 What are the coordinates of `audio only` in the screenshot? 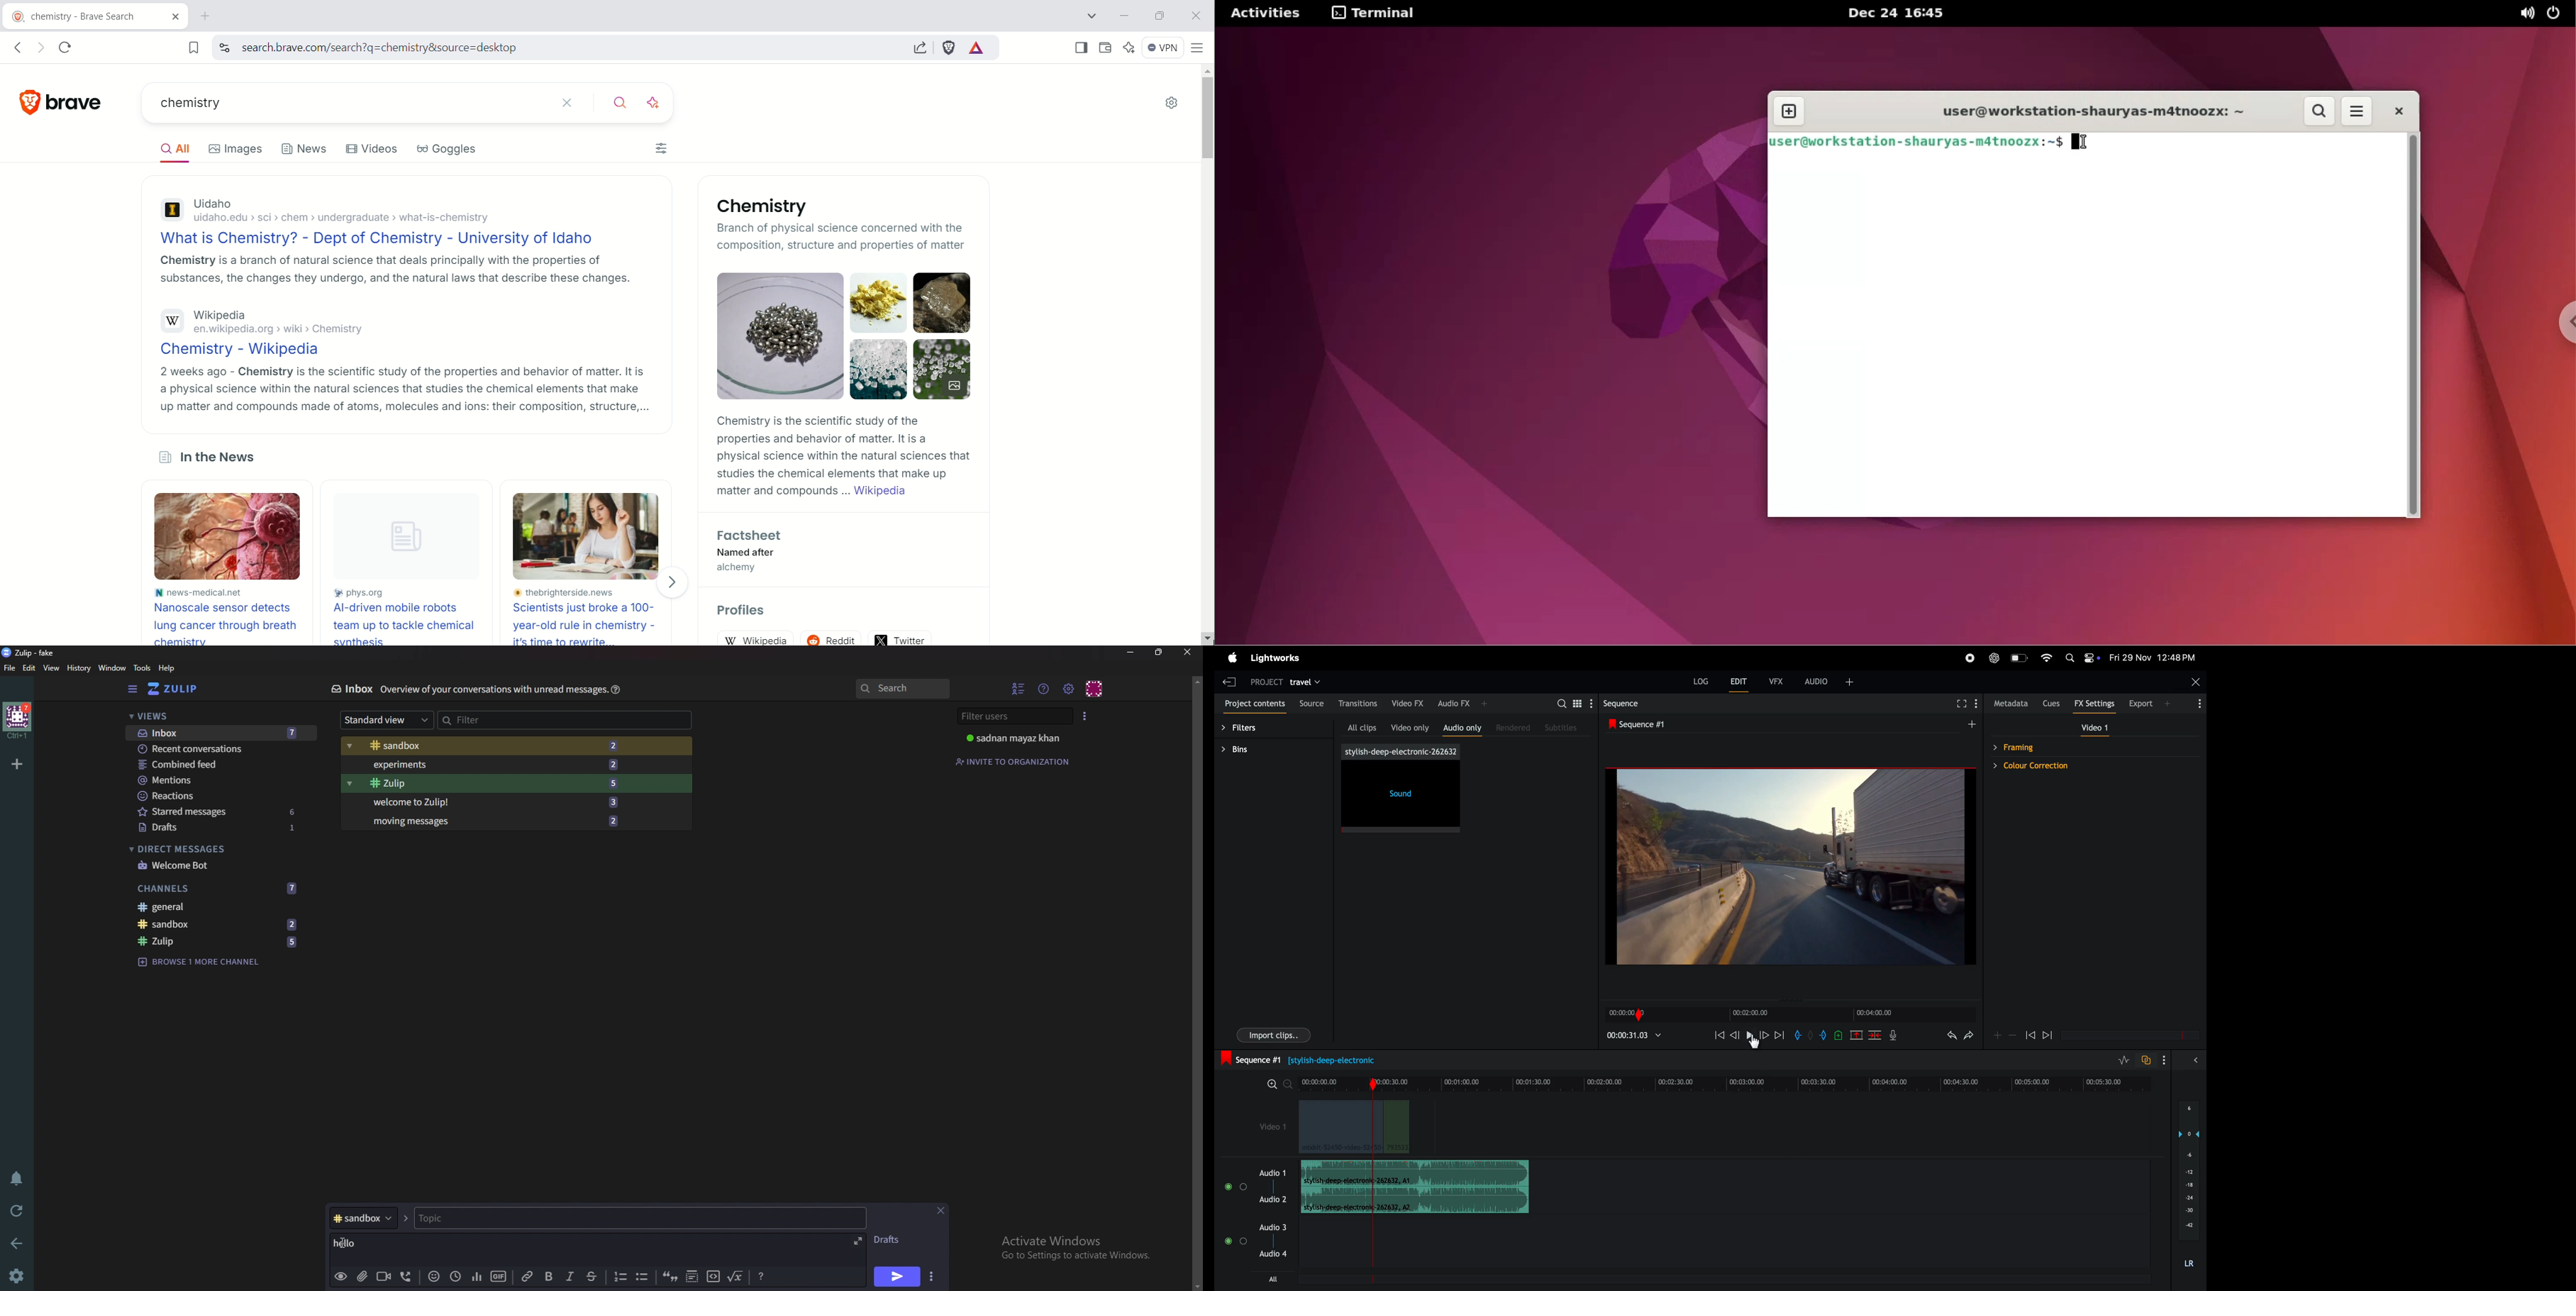 It's located at (1463, 727).